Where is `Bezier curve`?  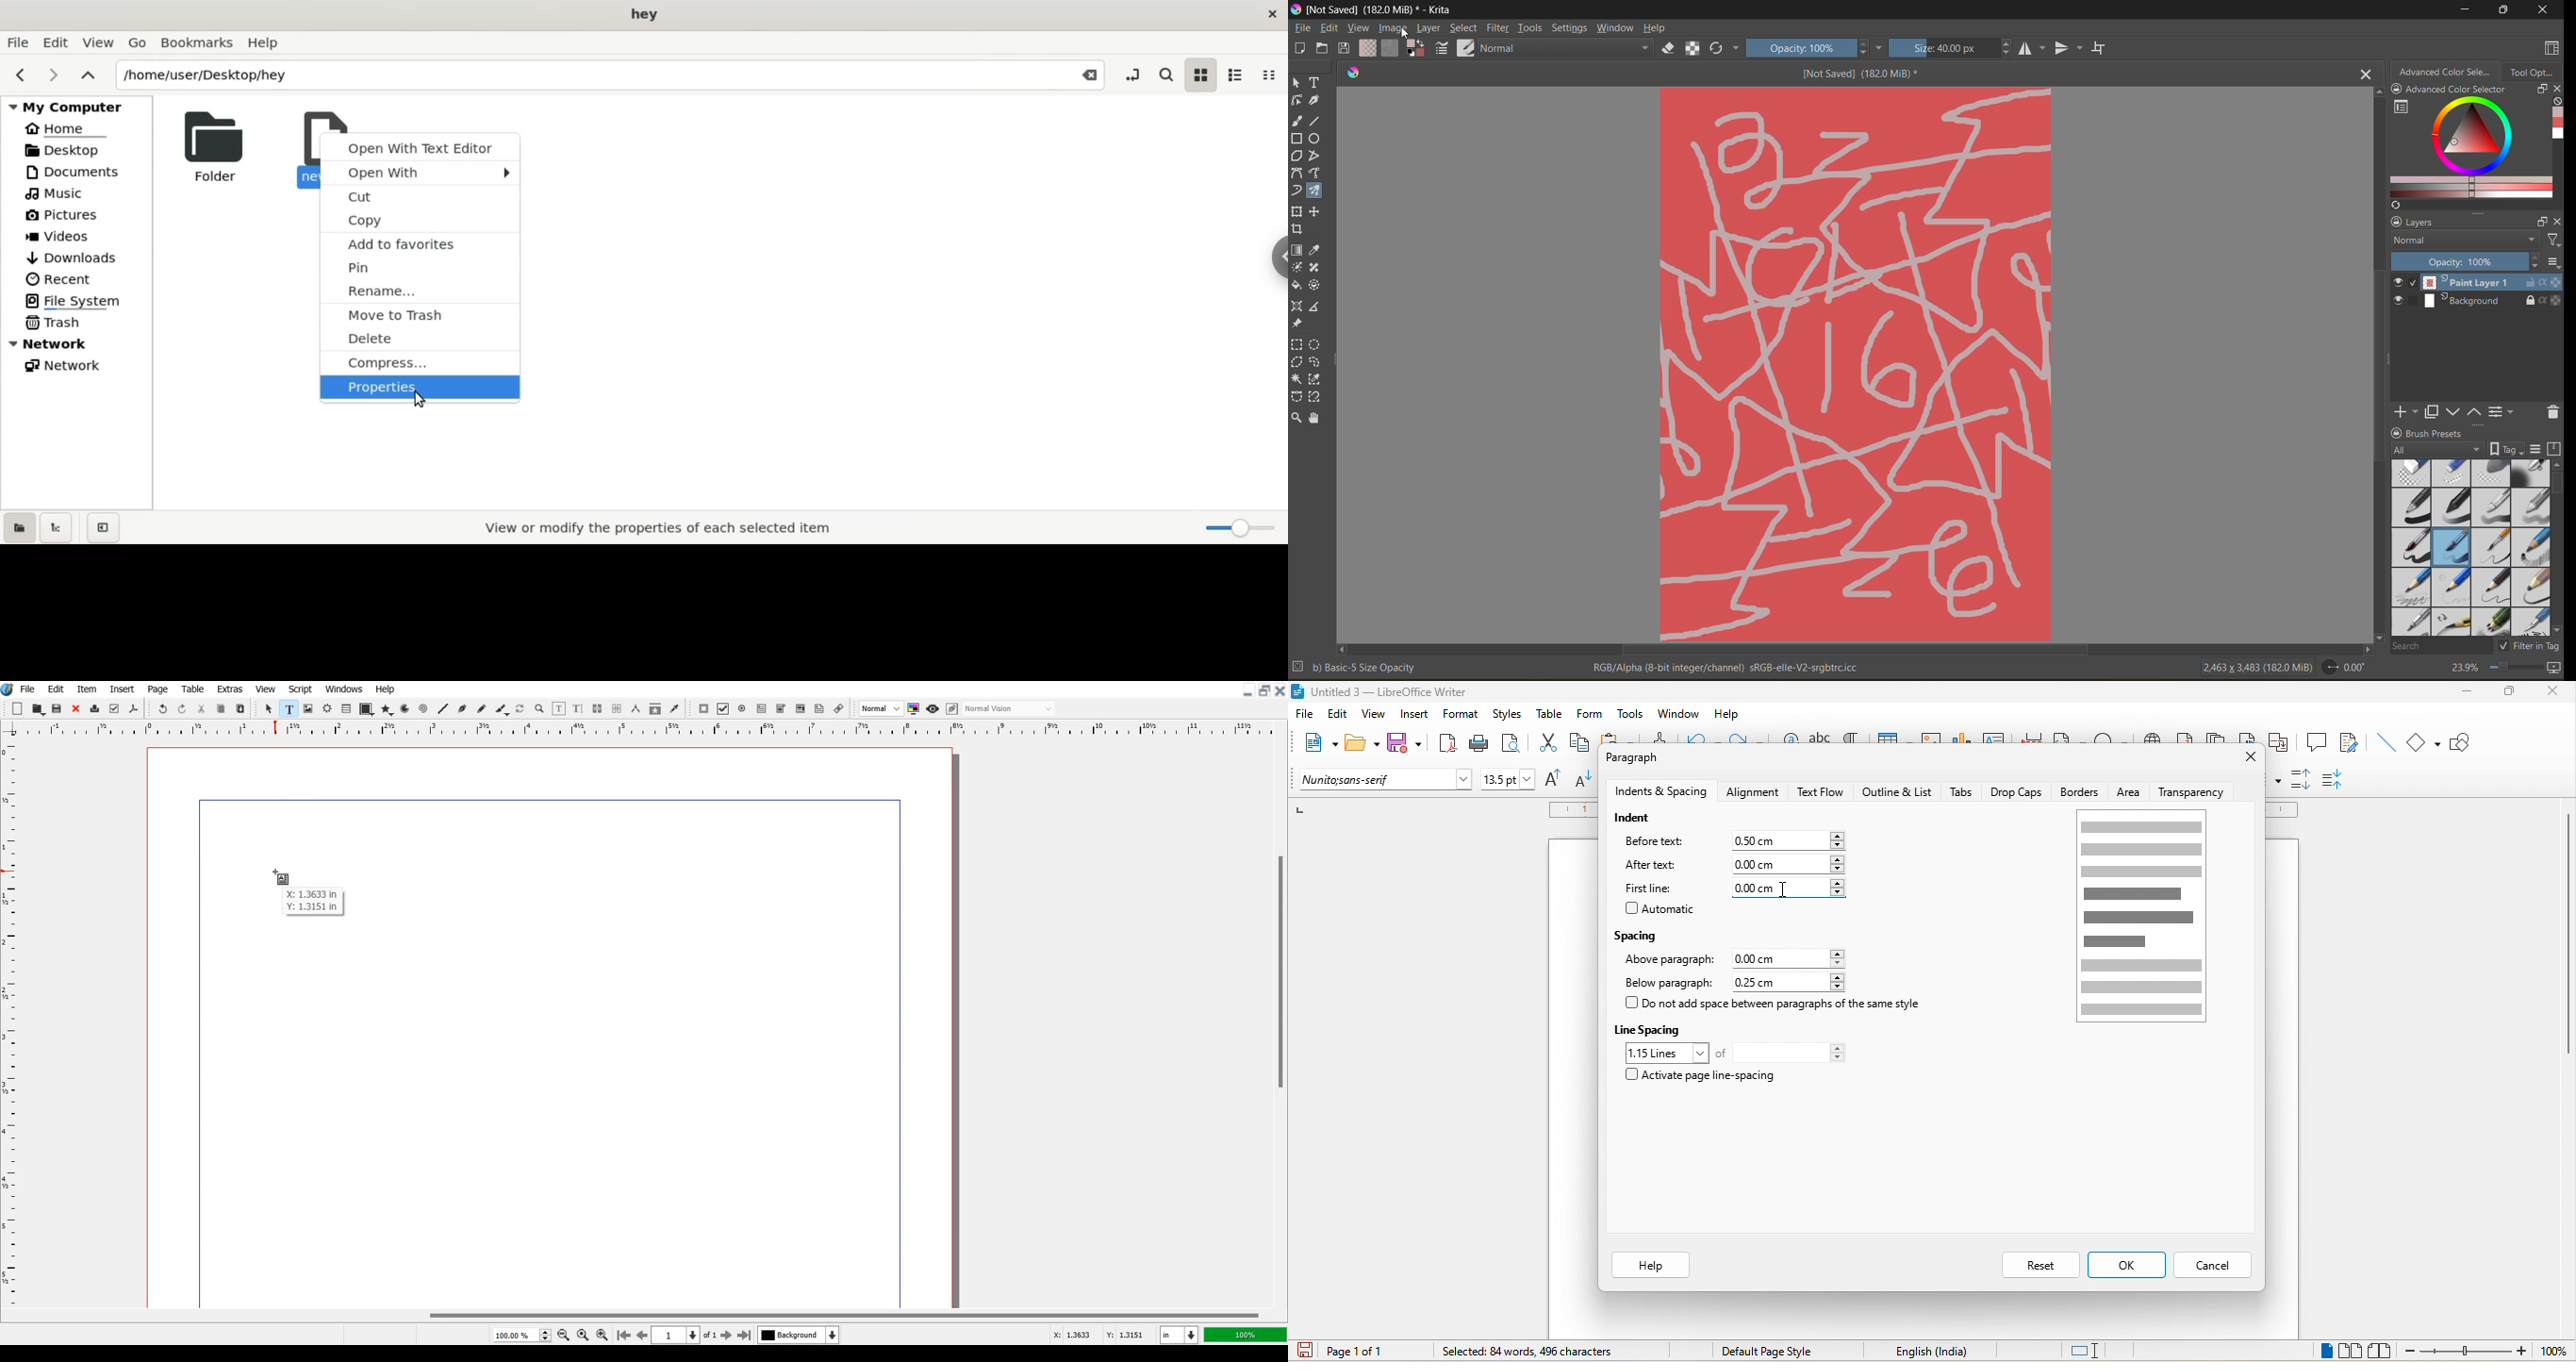 Bezier curve is located at coordinates (463, 709).